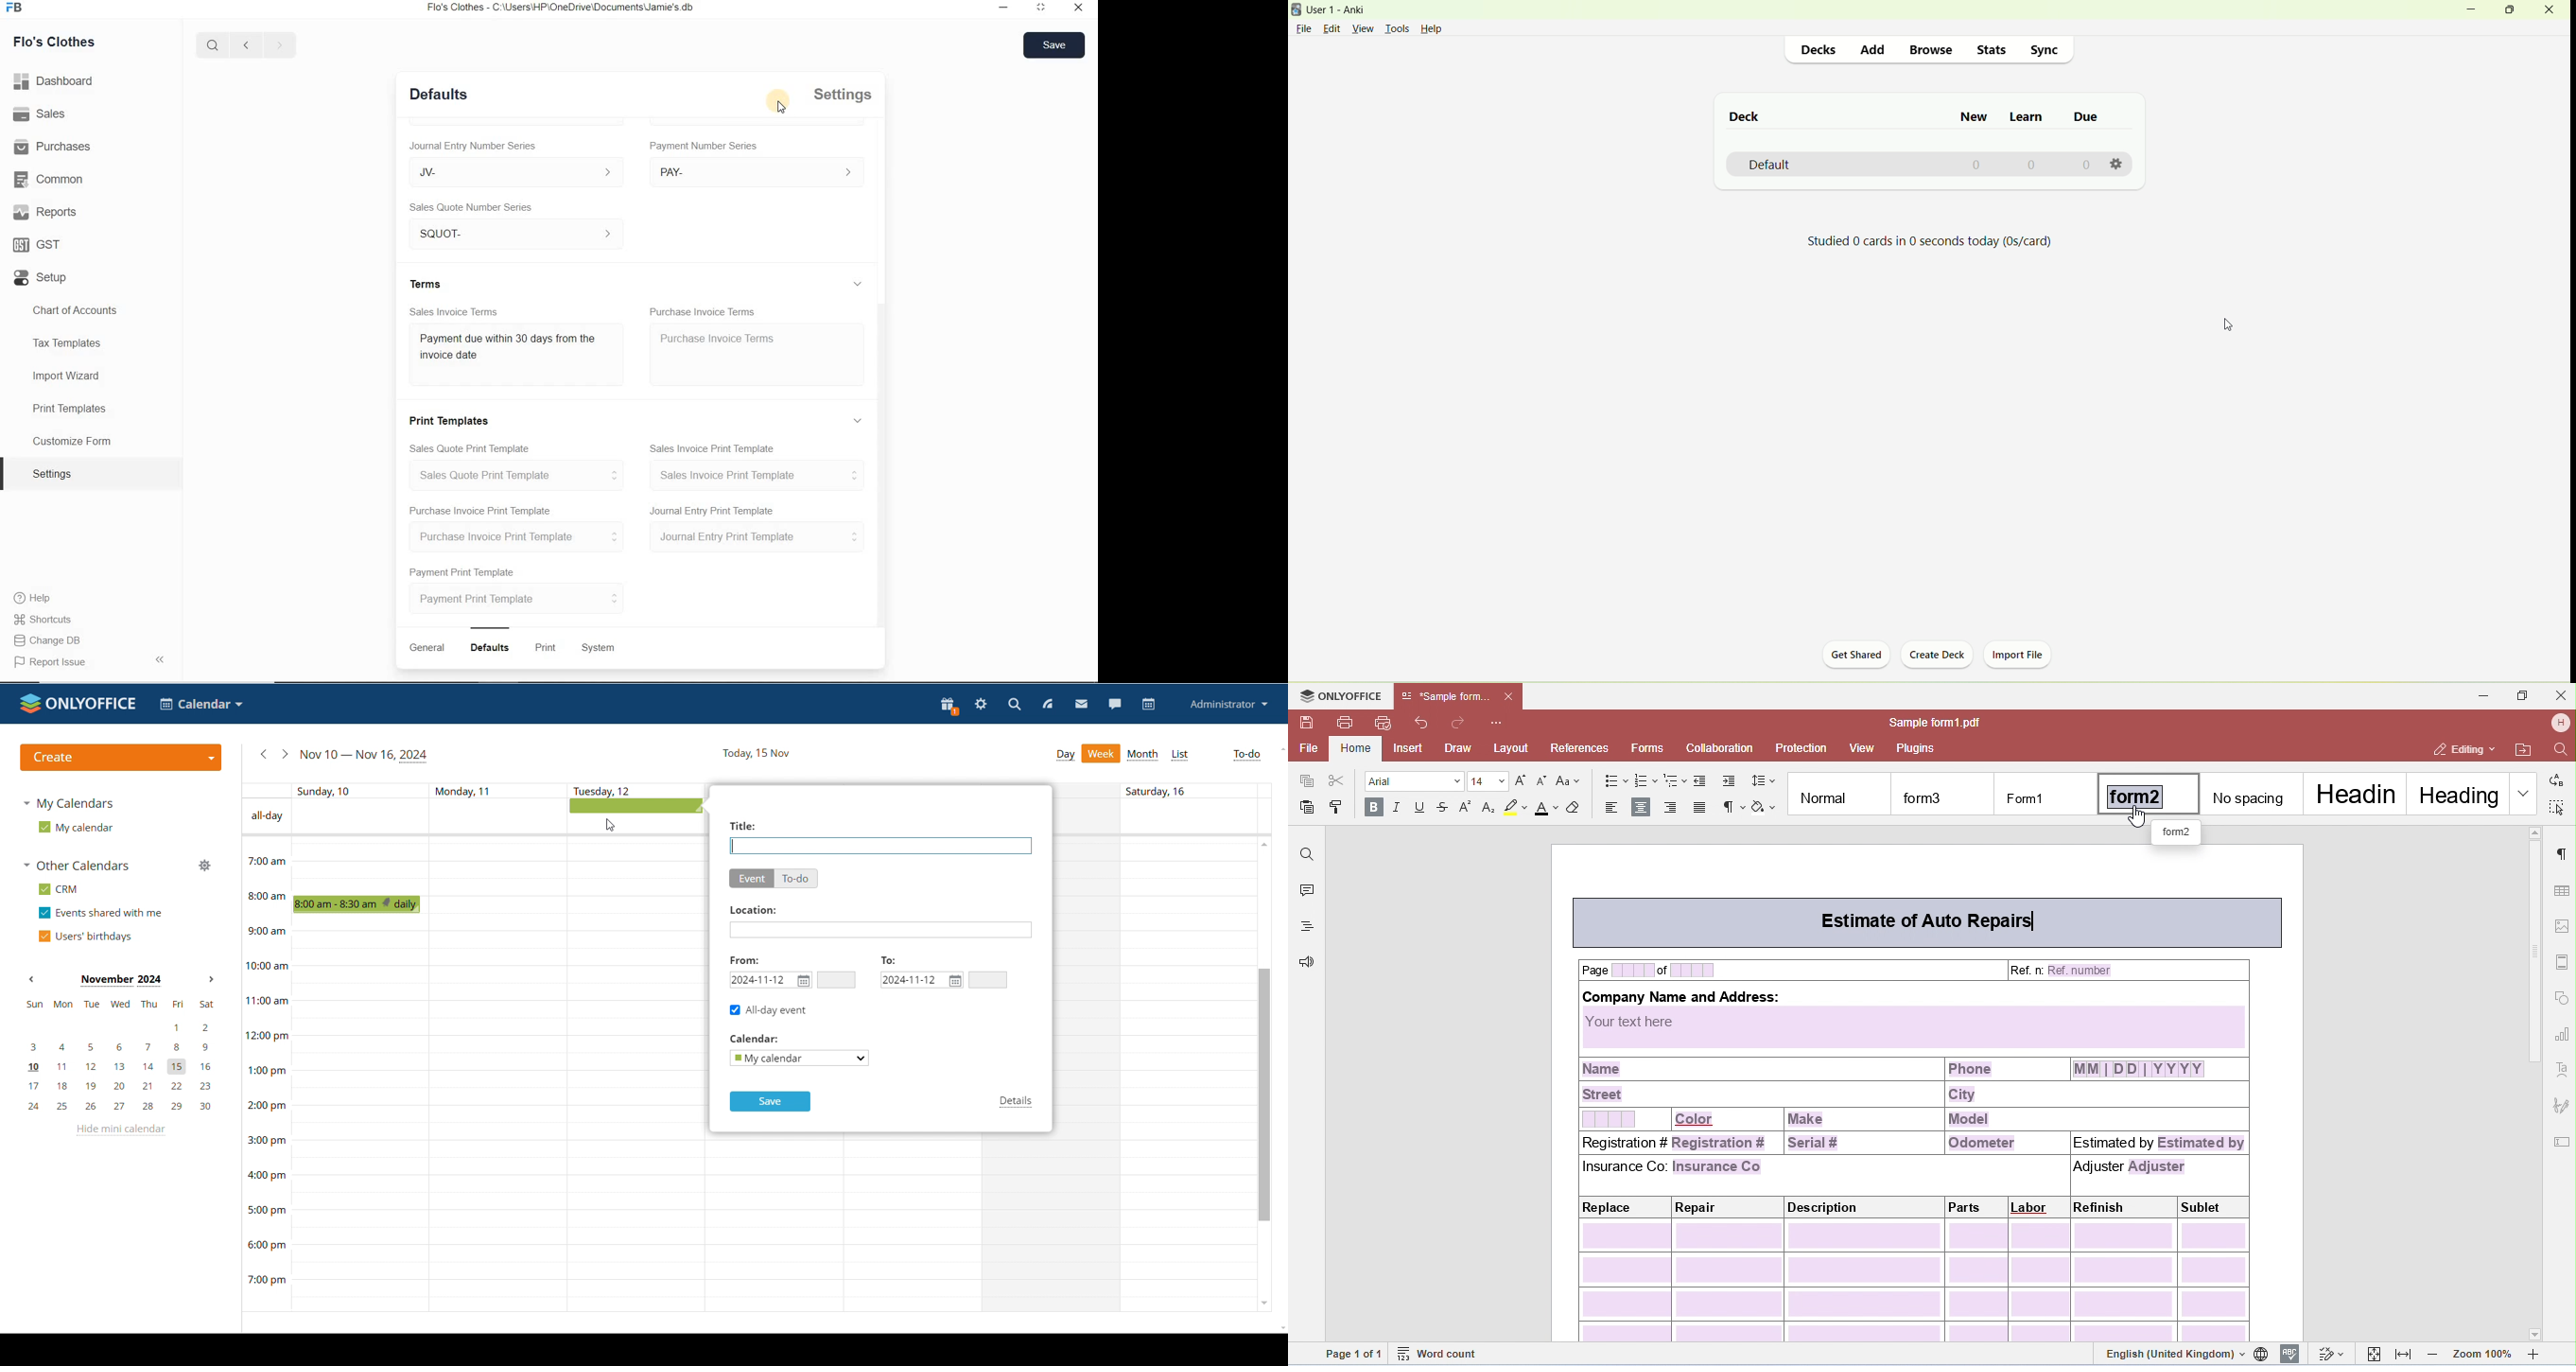 This screenshot has height=1372, width=2576. Describe the element at coordinates (1815, 51) in the screenshot. I see `decks` at that location.